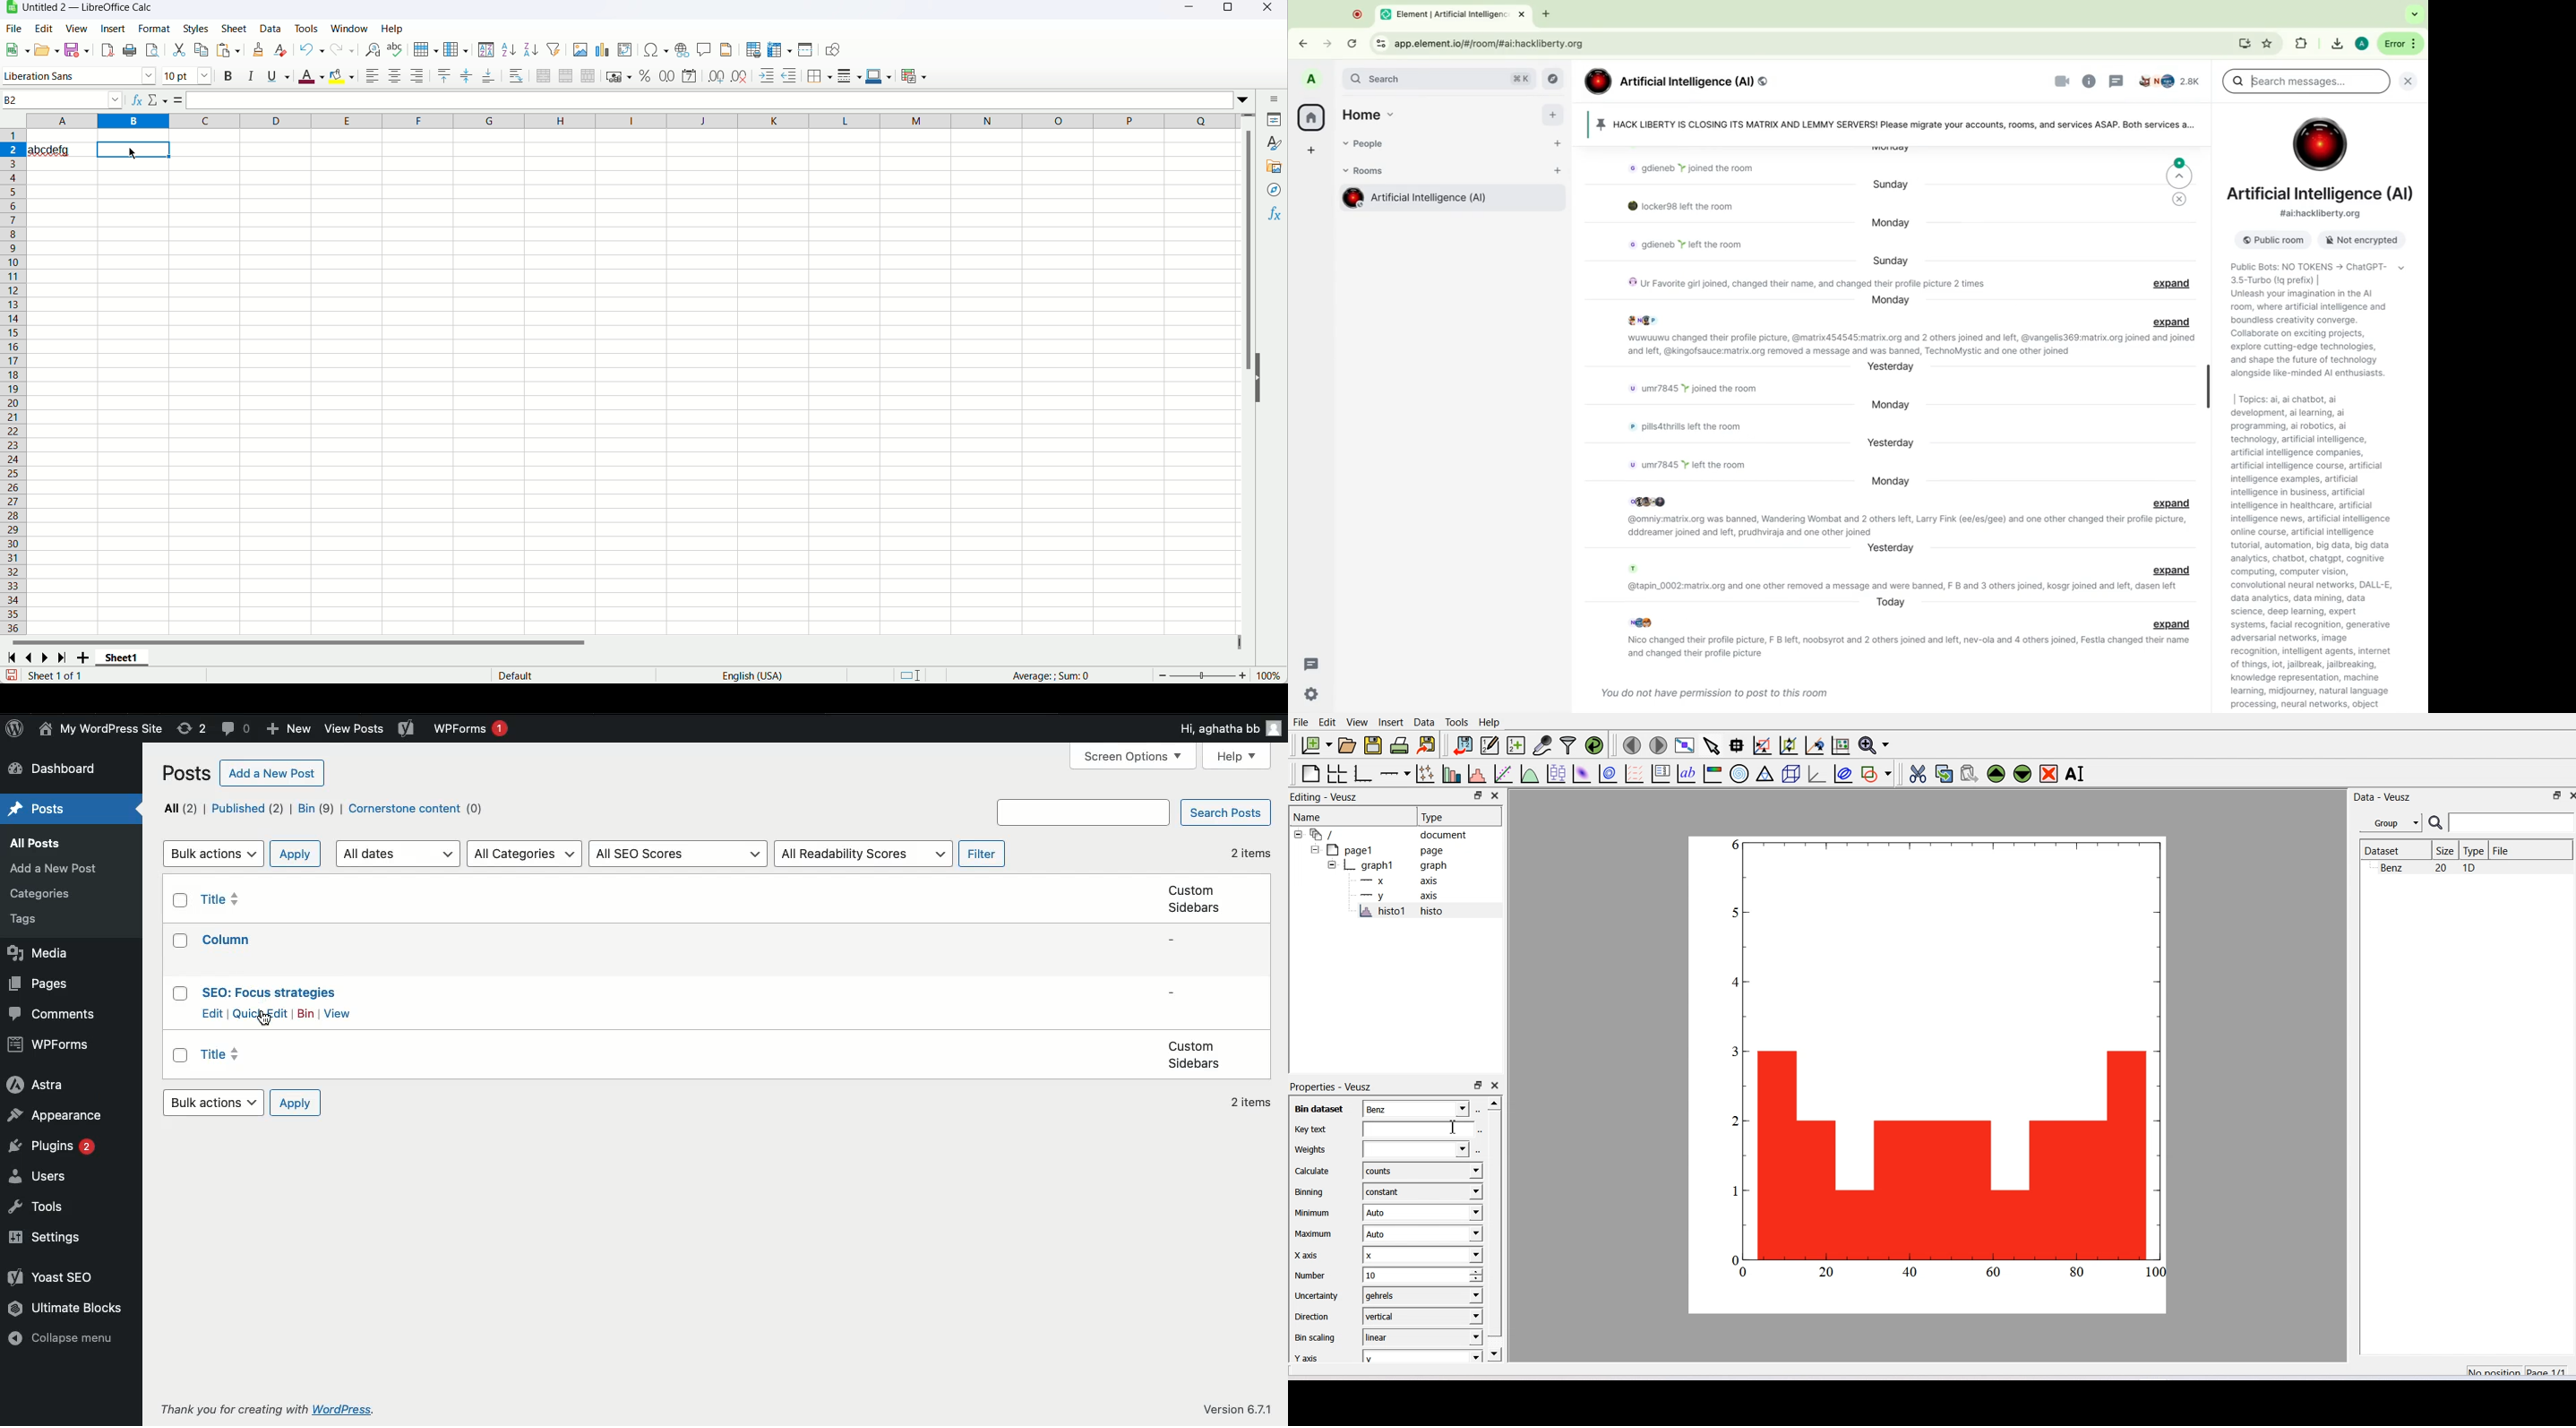 The height and width of the screenshot is (1428, 2576). I want to click on tools, so click(306, 28).